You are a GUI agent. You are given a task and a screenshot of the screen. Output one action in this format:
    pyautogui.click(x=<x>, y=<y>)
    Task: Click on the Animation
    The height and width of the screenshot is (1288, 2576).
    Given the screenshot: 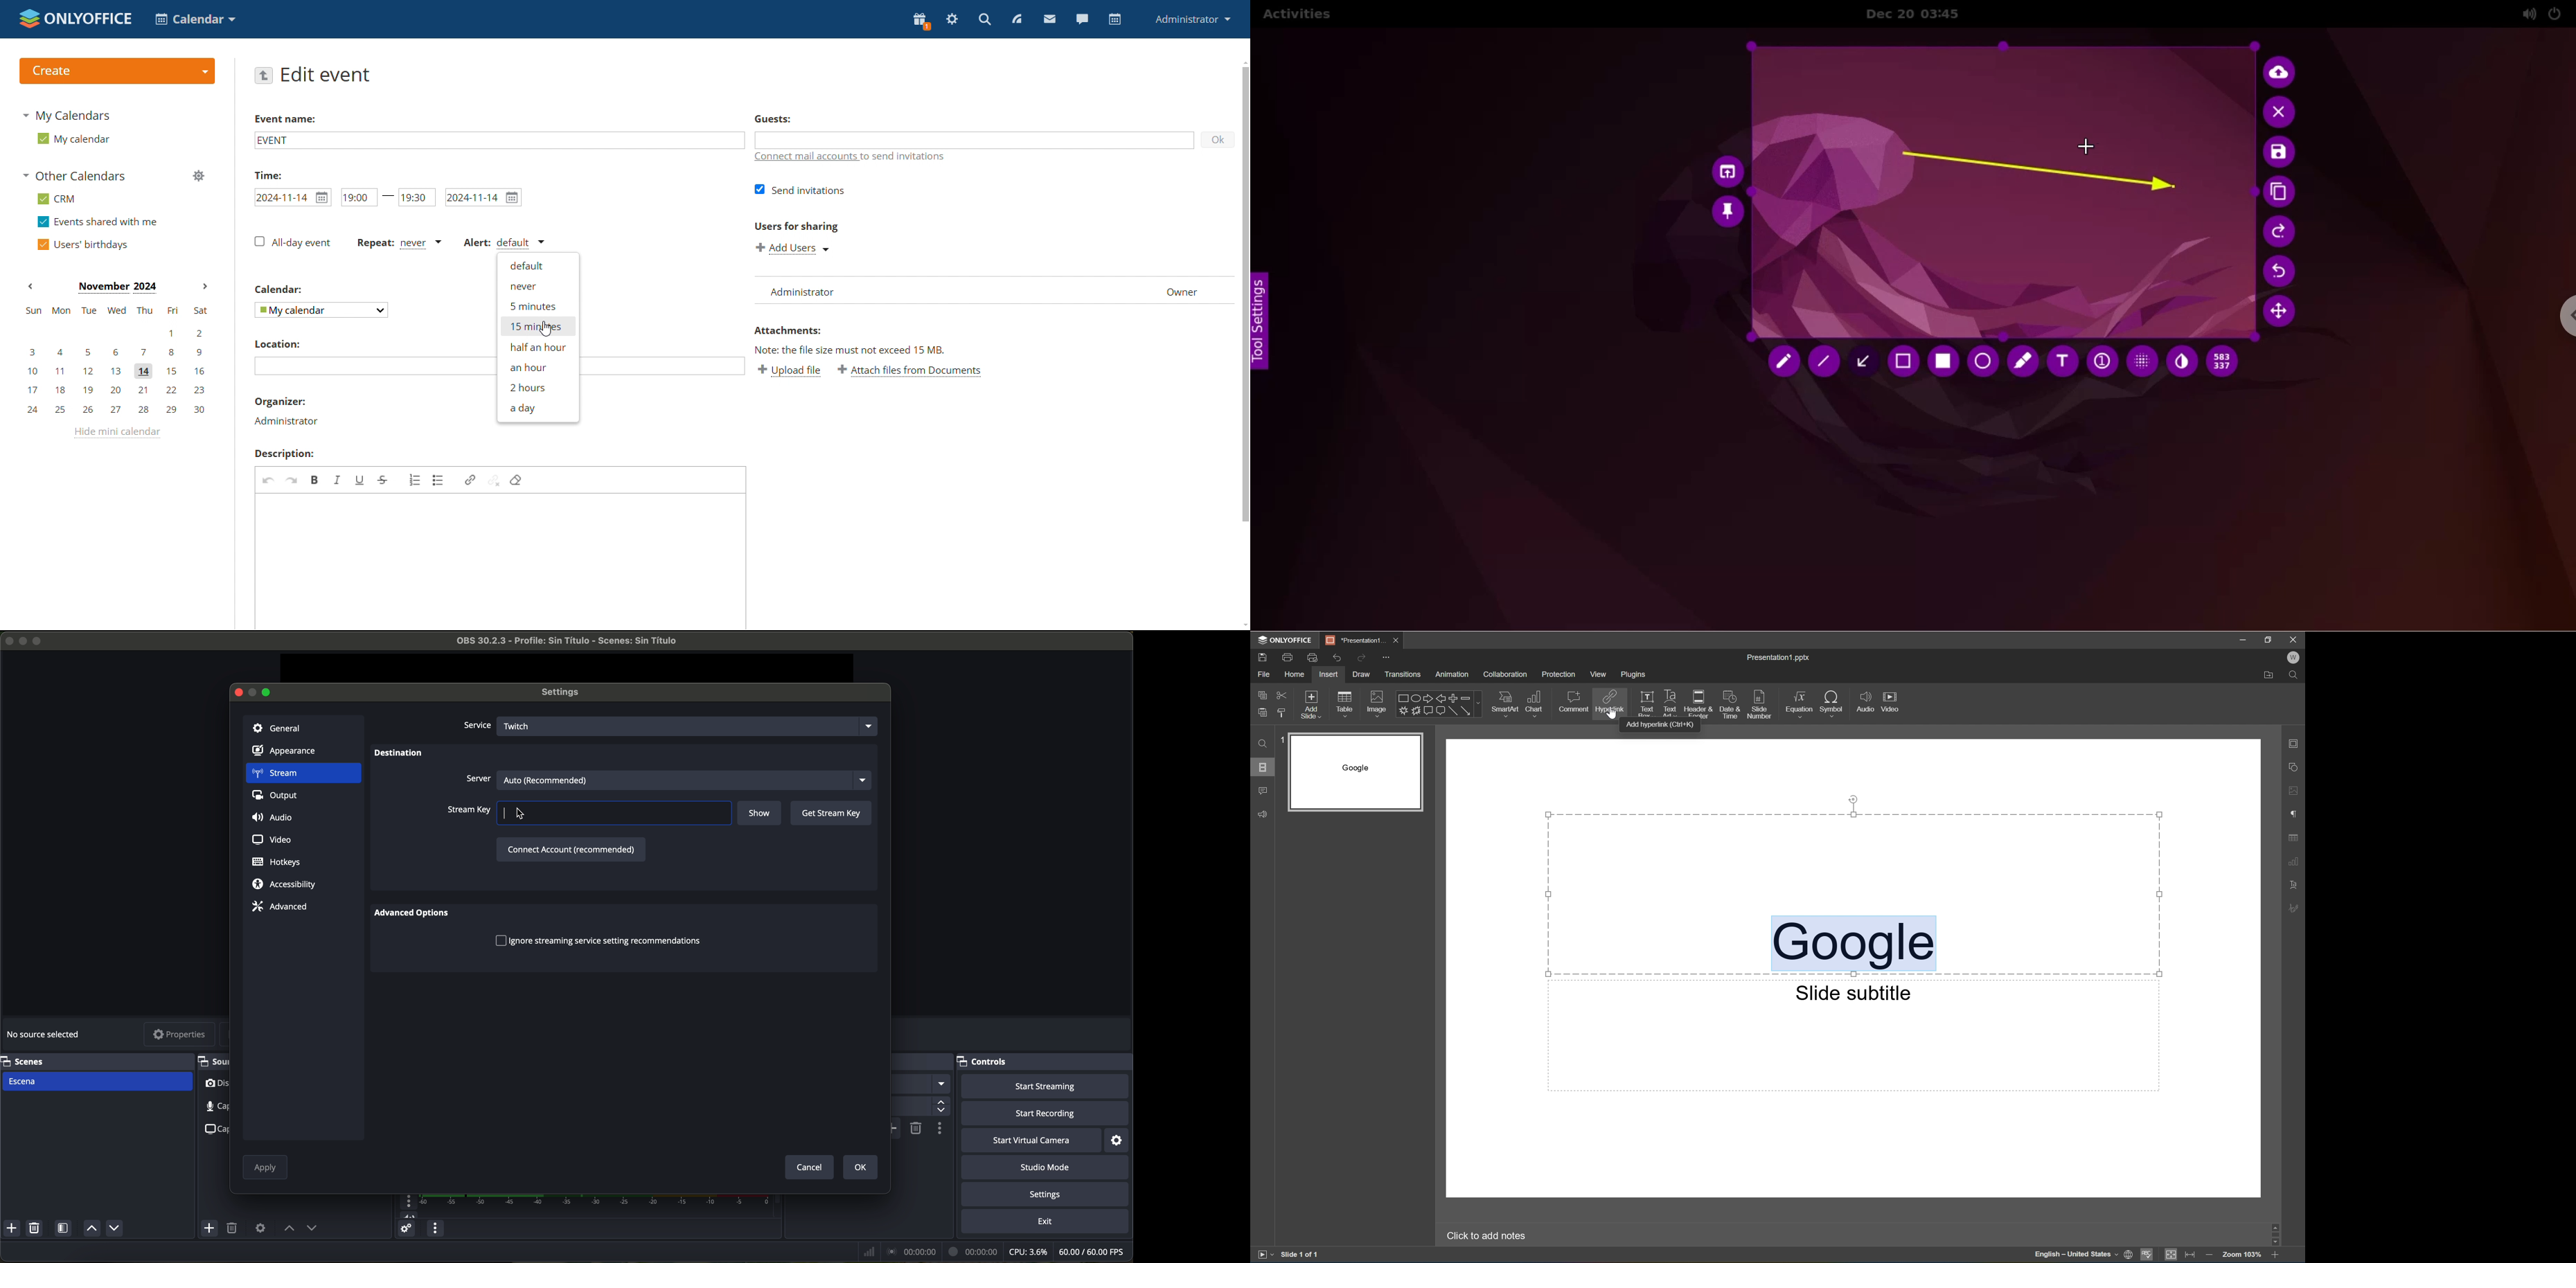 What is the action you would take?
    pyautogui.click(x=1455, y=675)
    